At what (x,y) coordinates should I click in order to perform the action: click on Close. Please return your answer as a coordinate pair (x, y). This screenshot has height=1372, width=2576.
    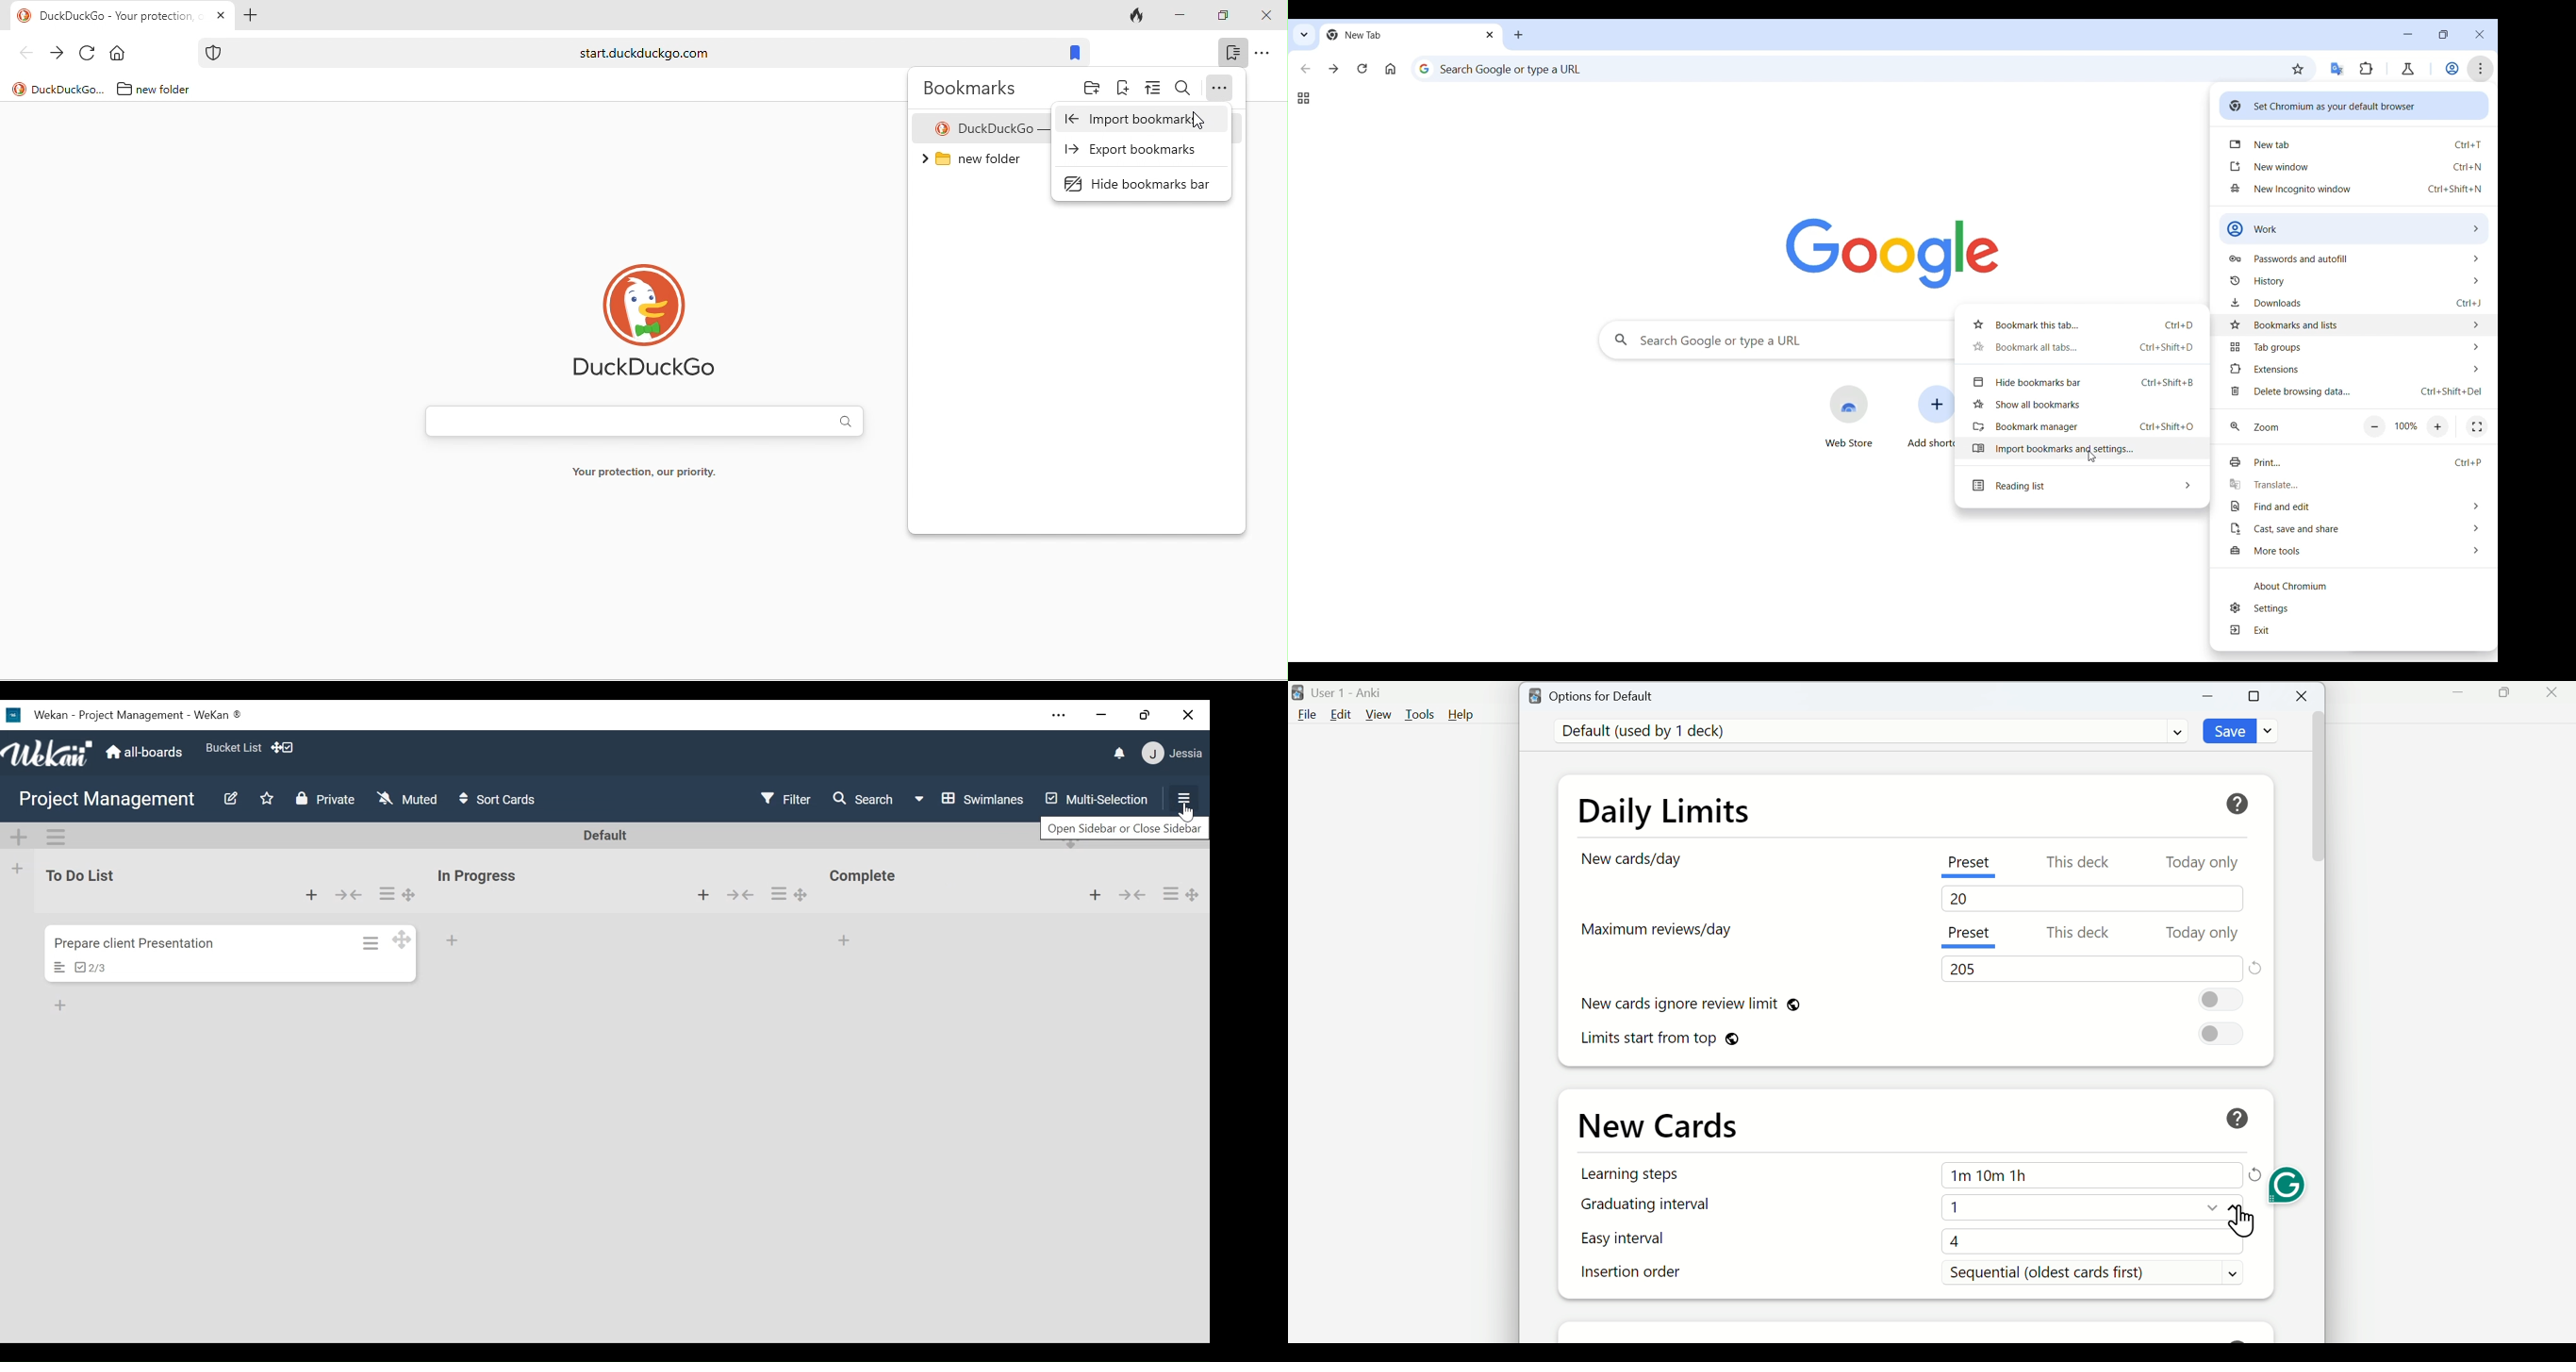
    Looking at the image, I should click on (1189, 714).